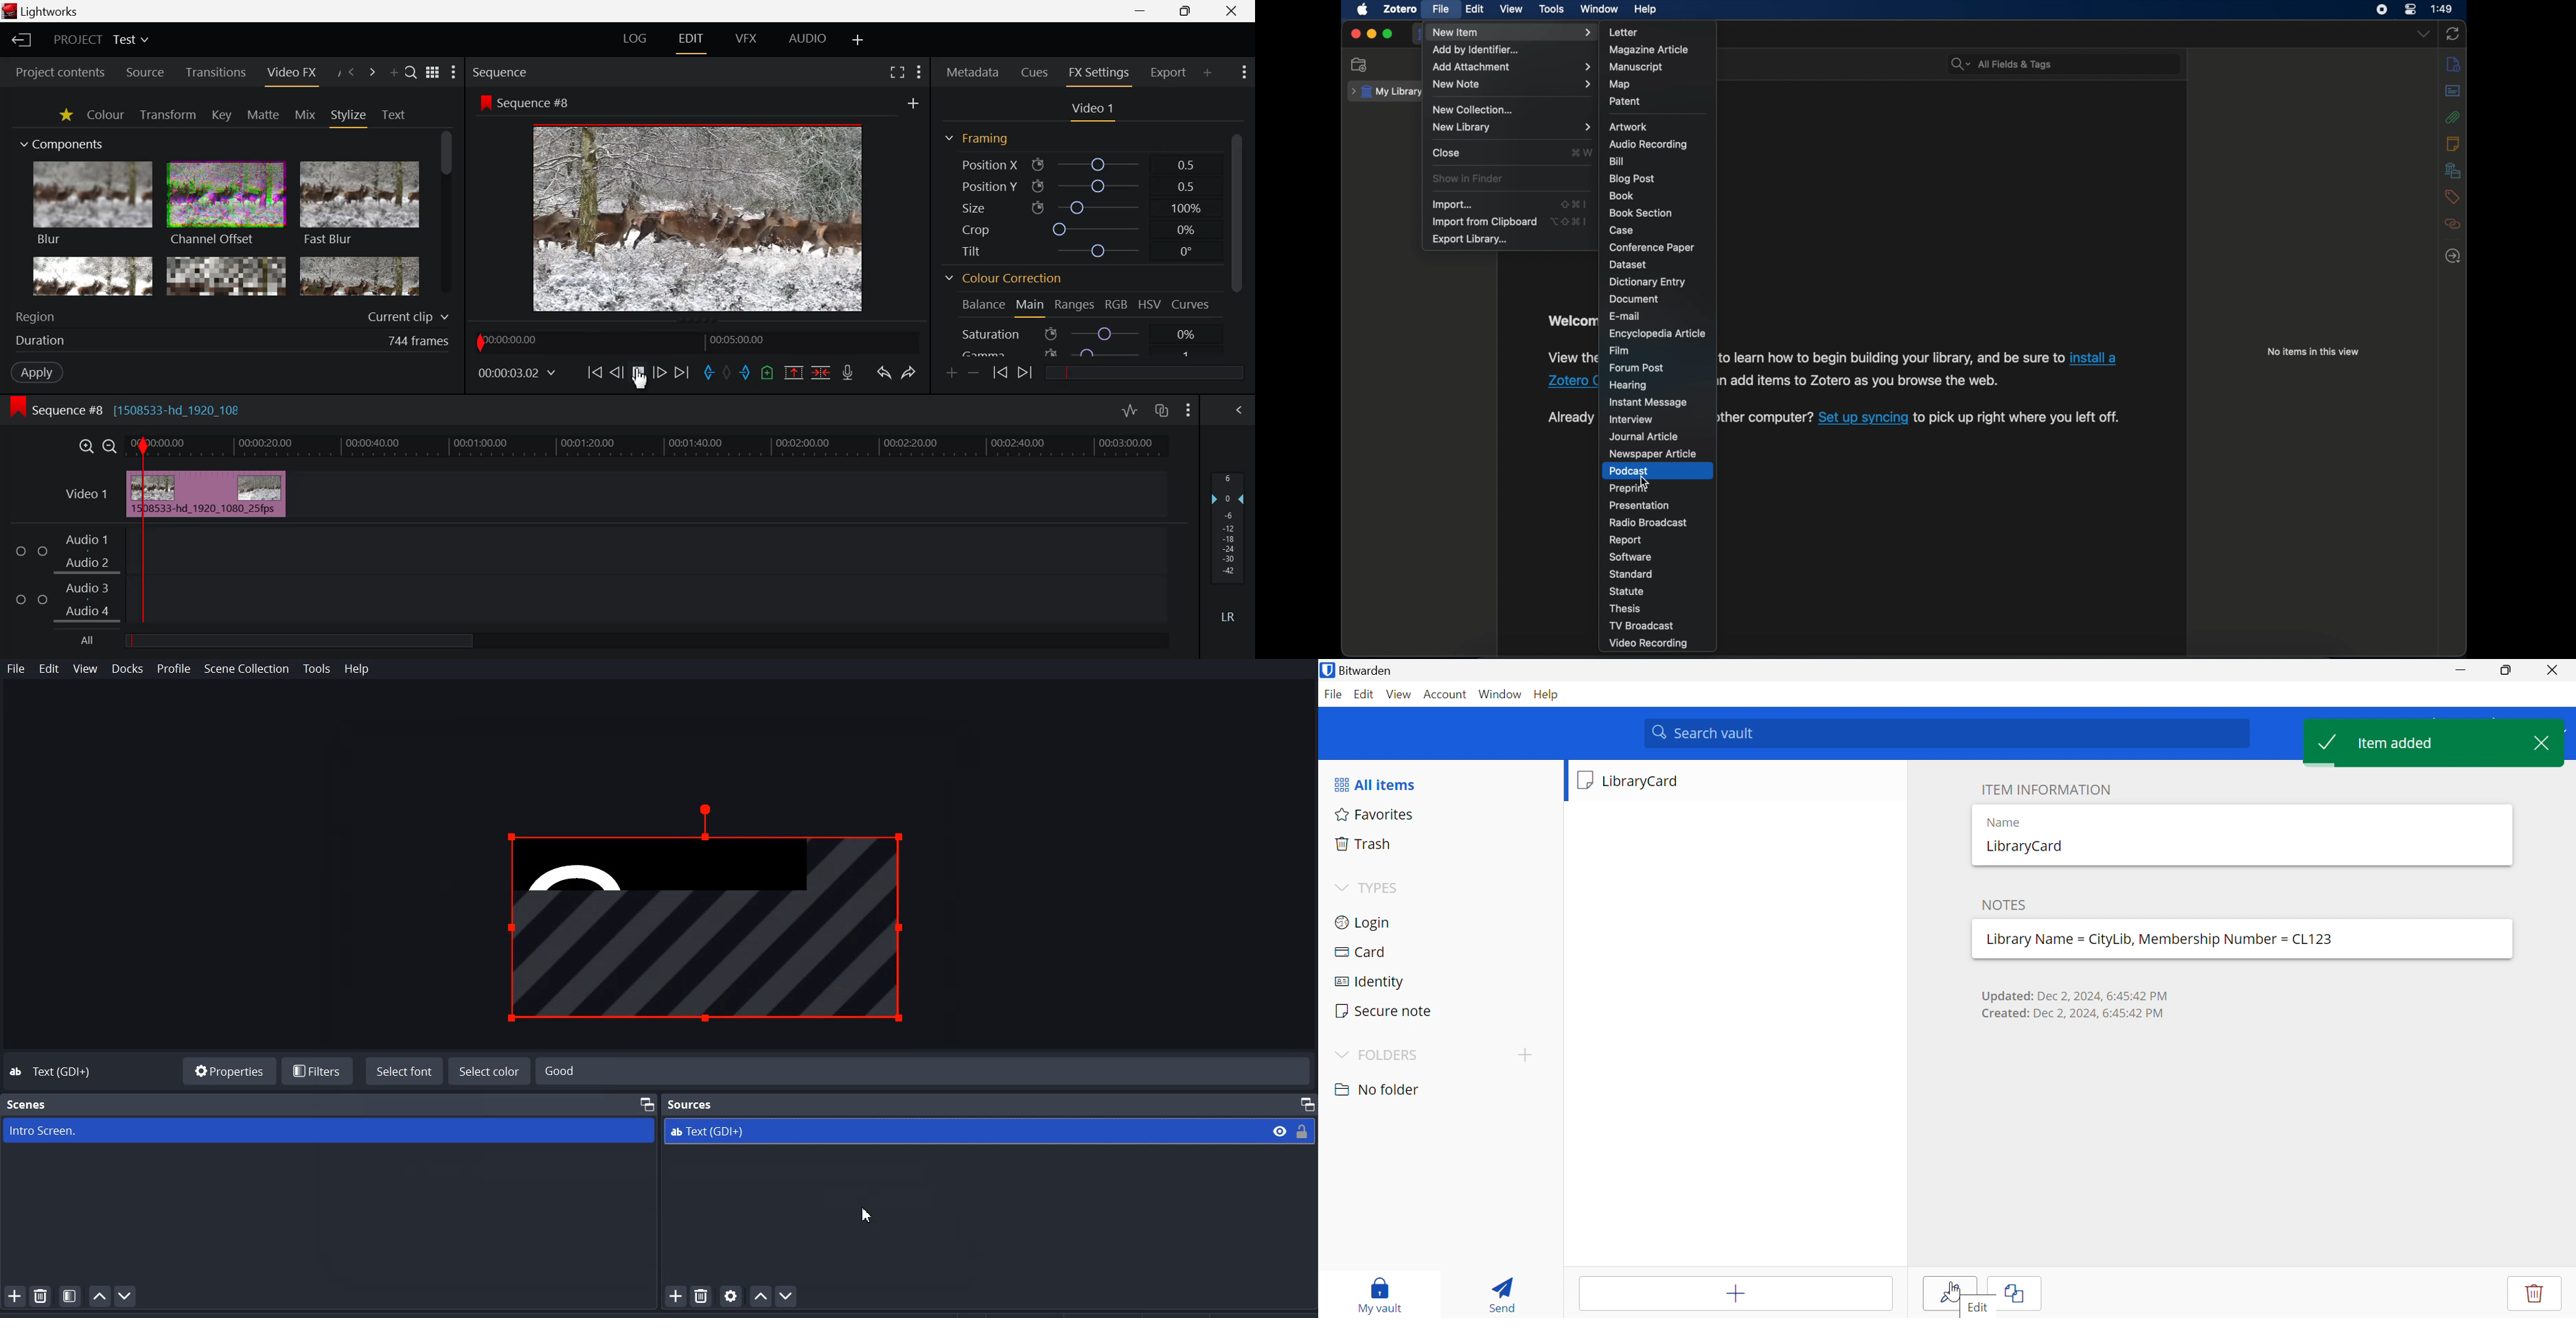  What do you see at coordinates (821, 373) in the screenshot?
I see `Delete/Cut` at bounding box center [821, 373].